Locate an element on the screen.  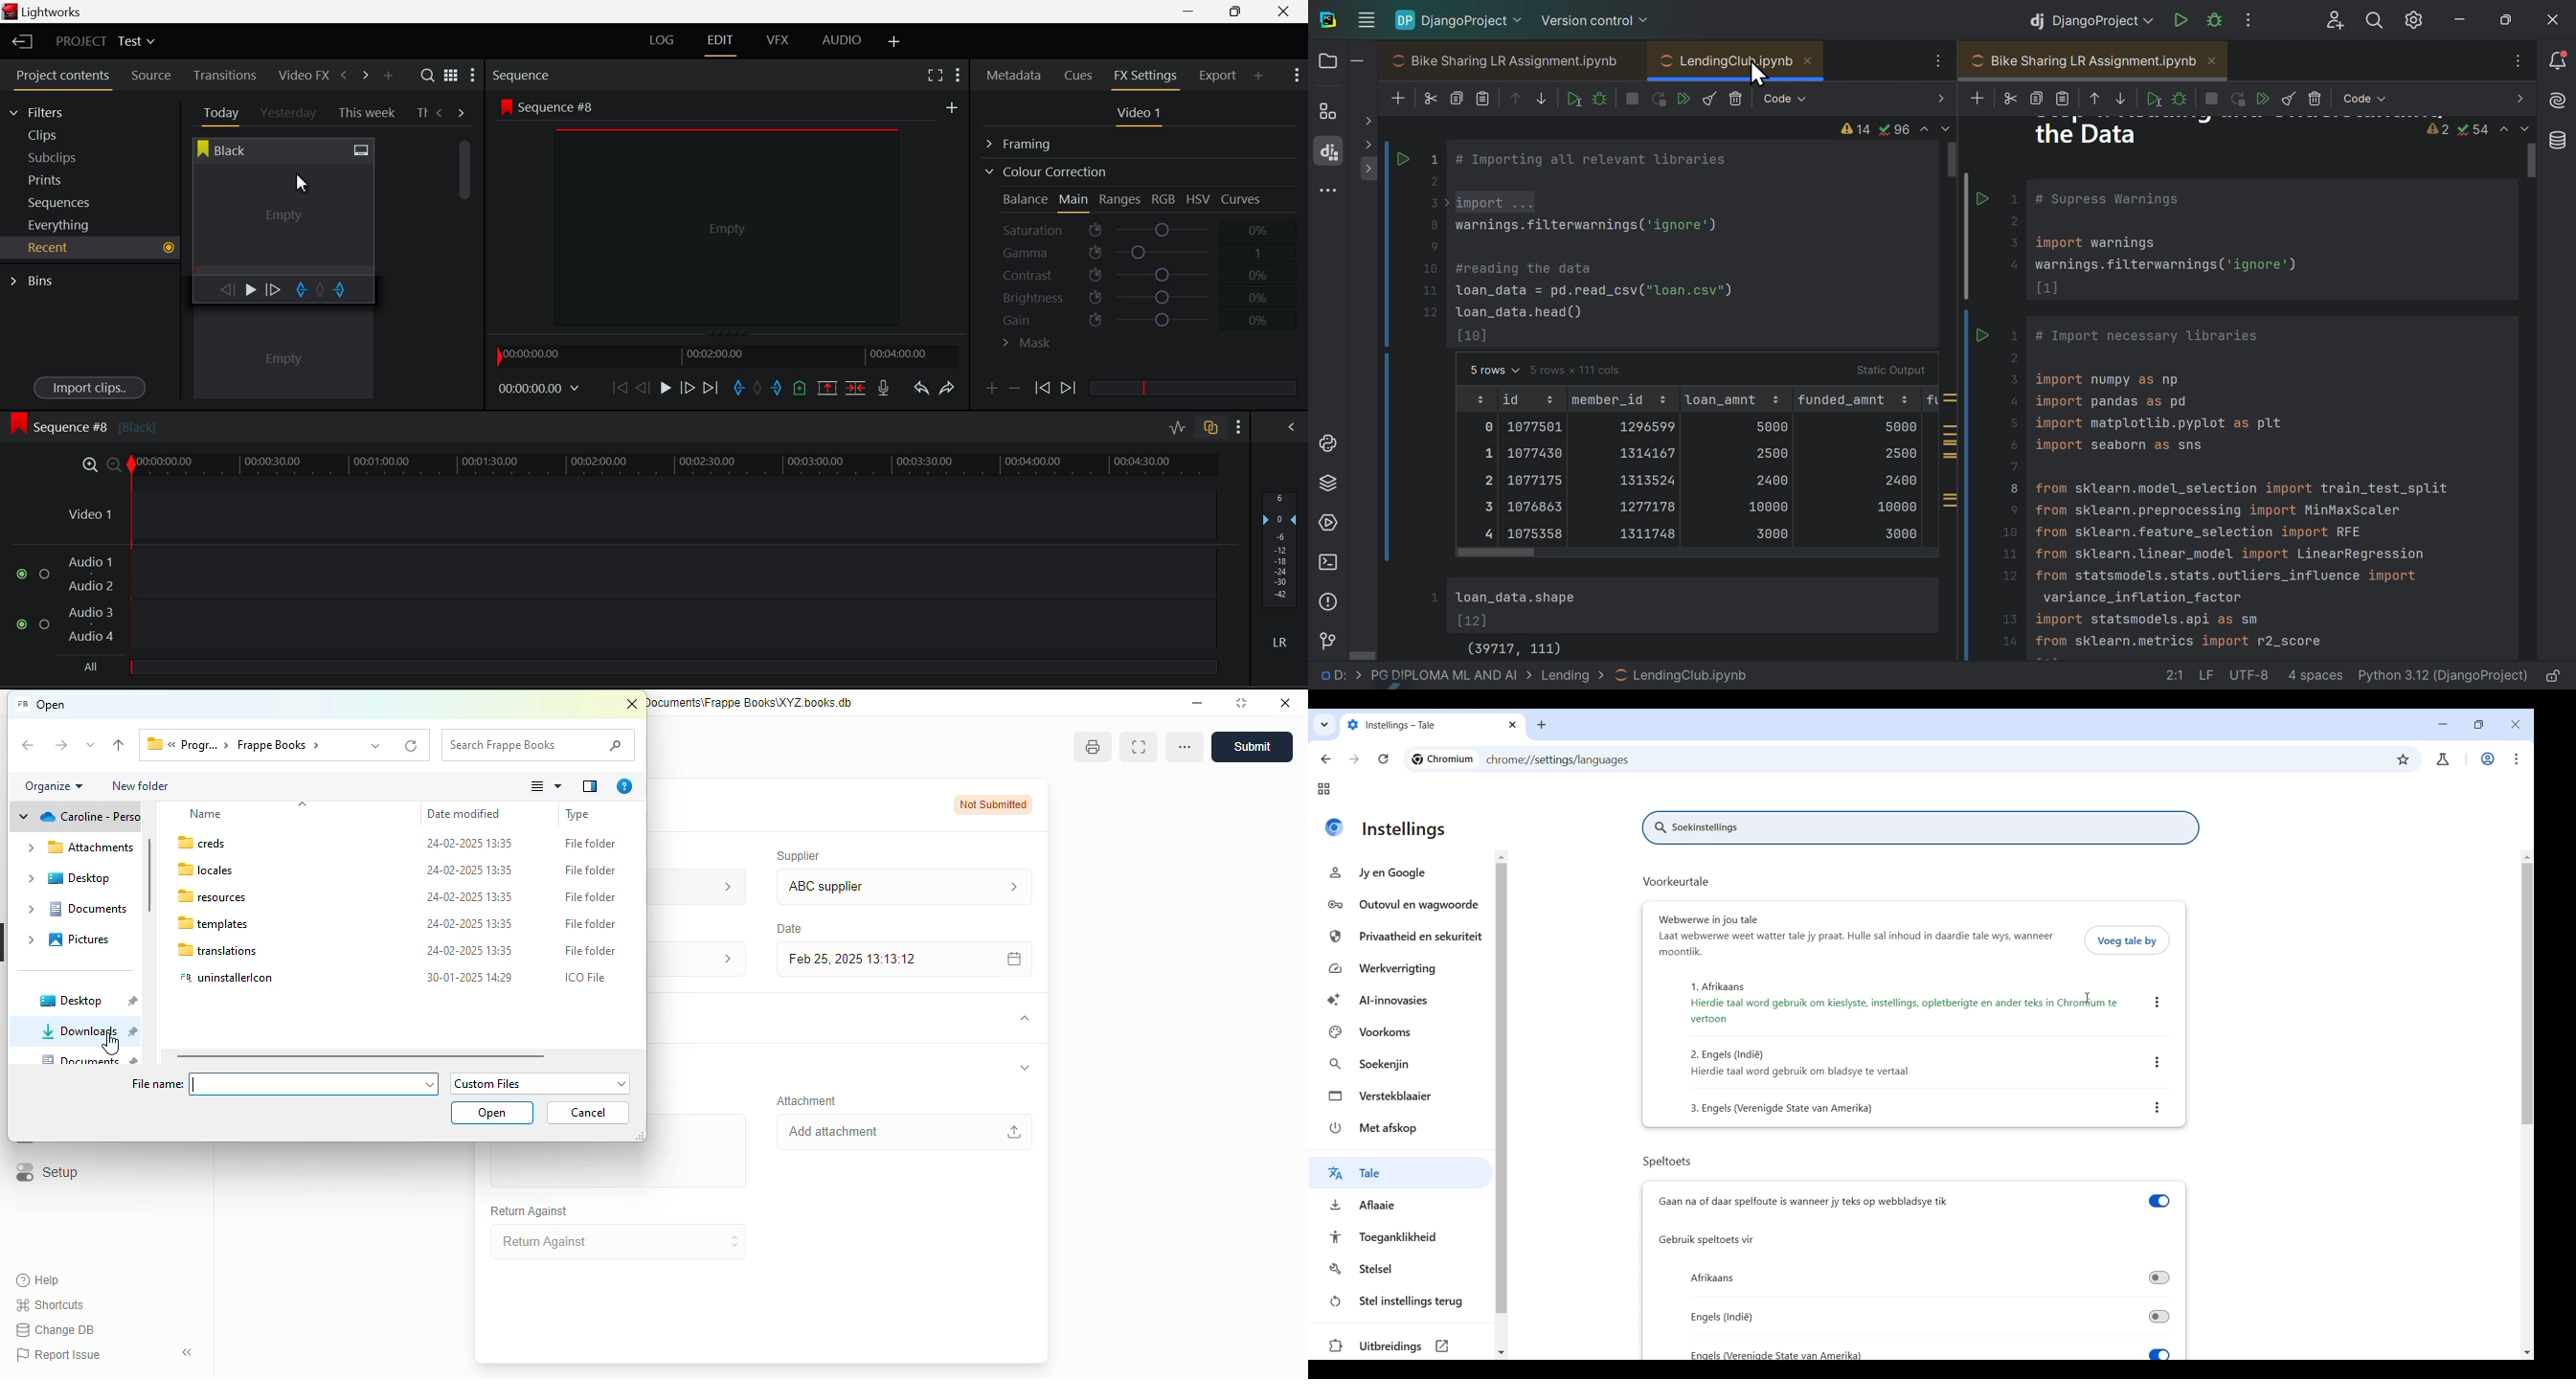
 is located at coordinates (2094, 98).